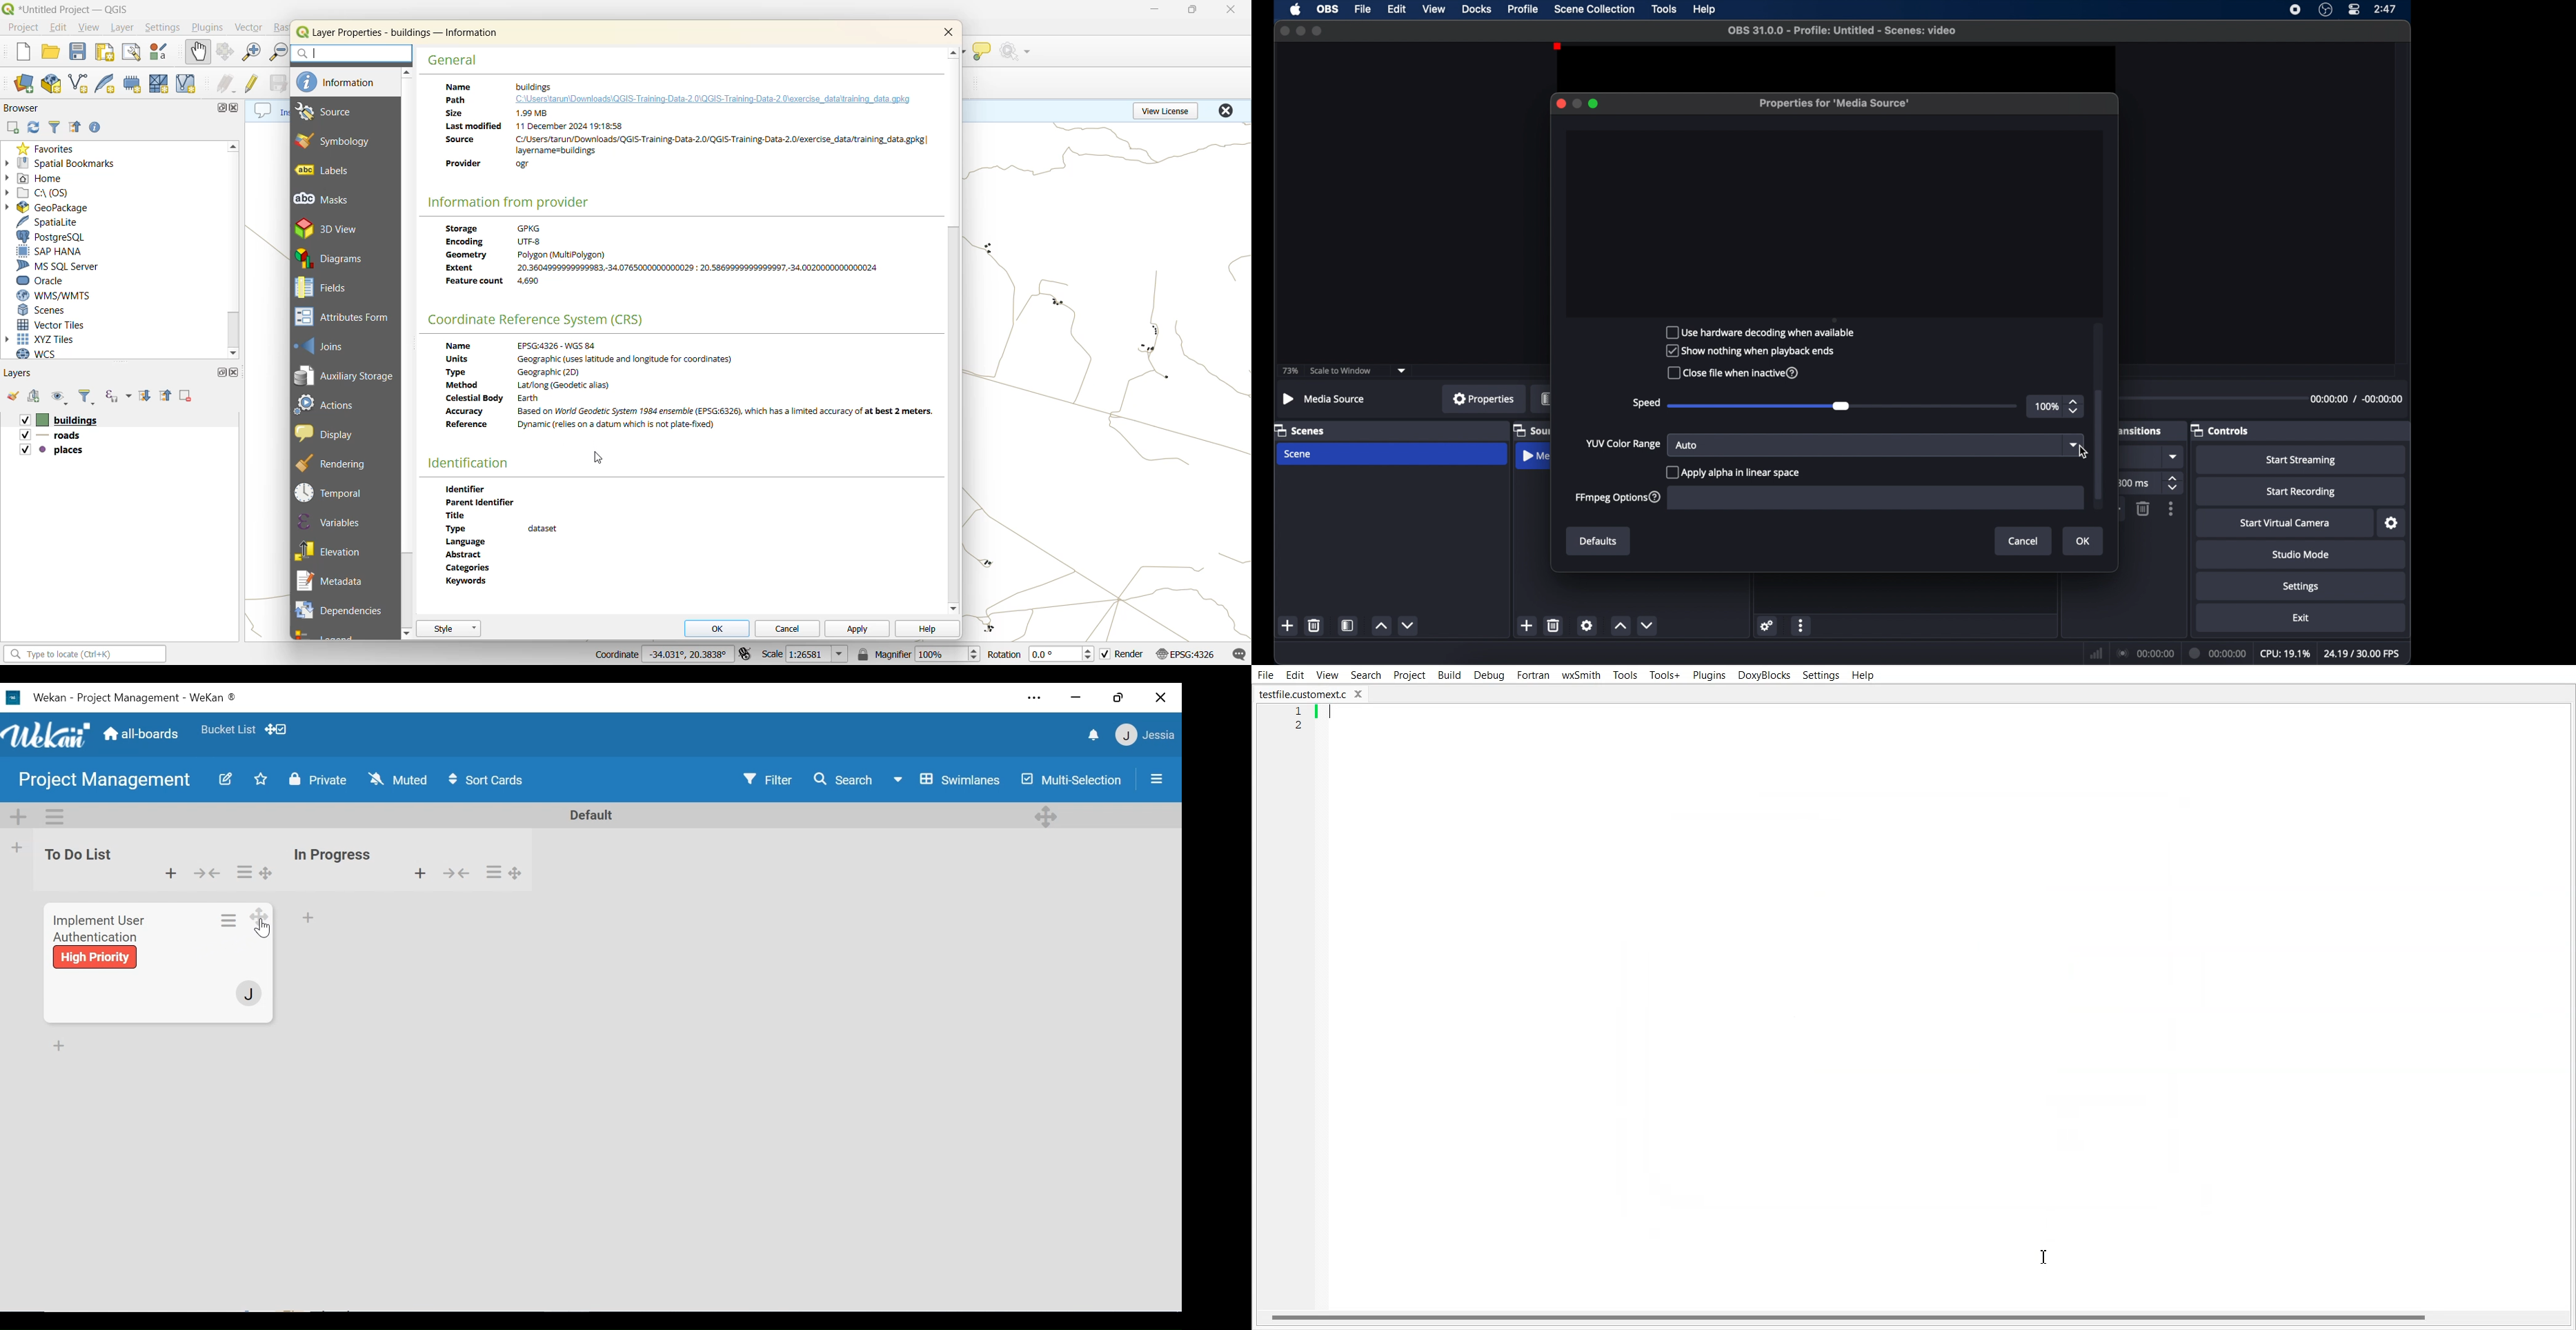 Image resolution: width=2576 pixels, height=1344 pixels. Describe the element at coordinates (1489, 675) in the screenshot. I see `Debug` at that location.